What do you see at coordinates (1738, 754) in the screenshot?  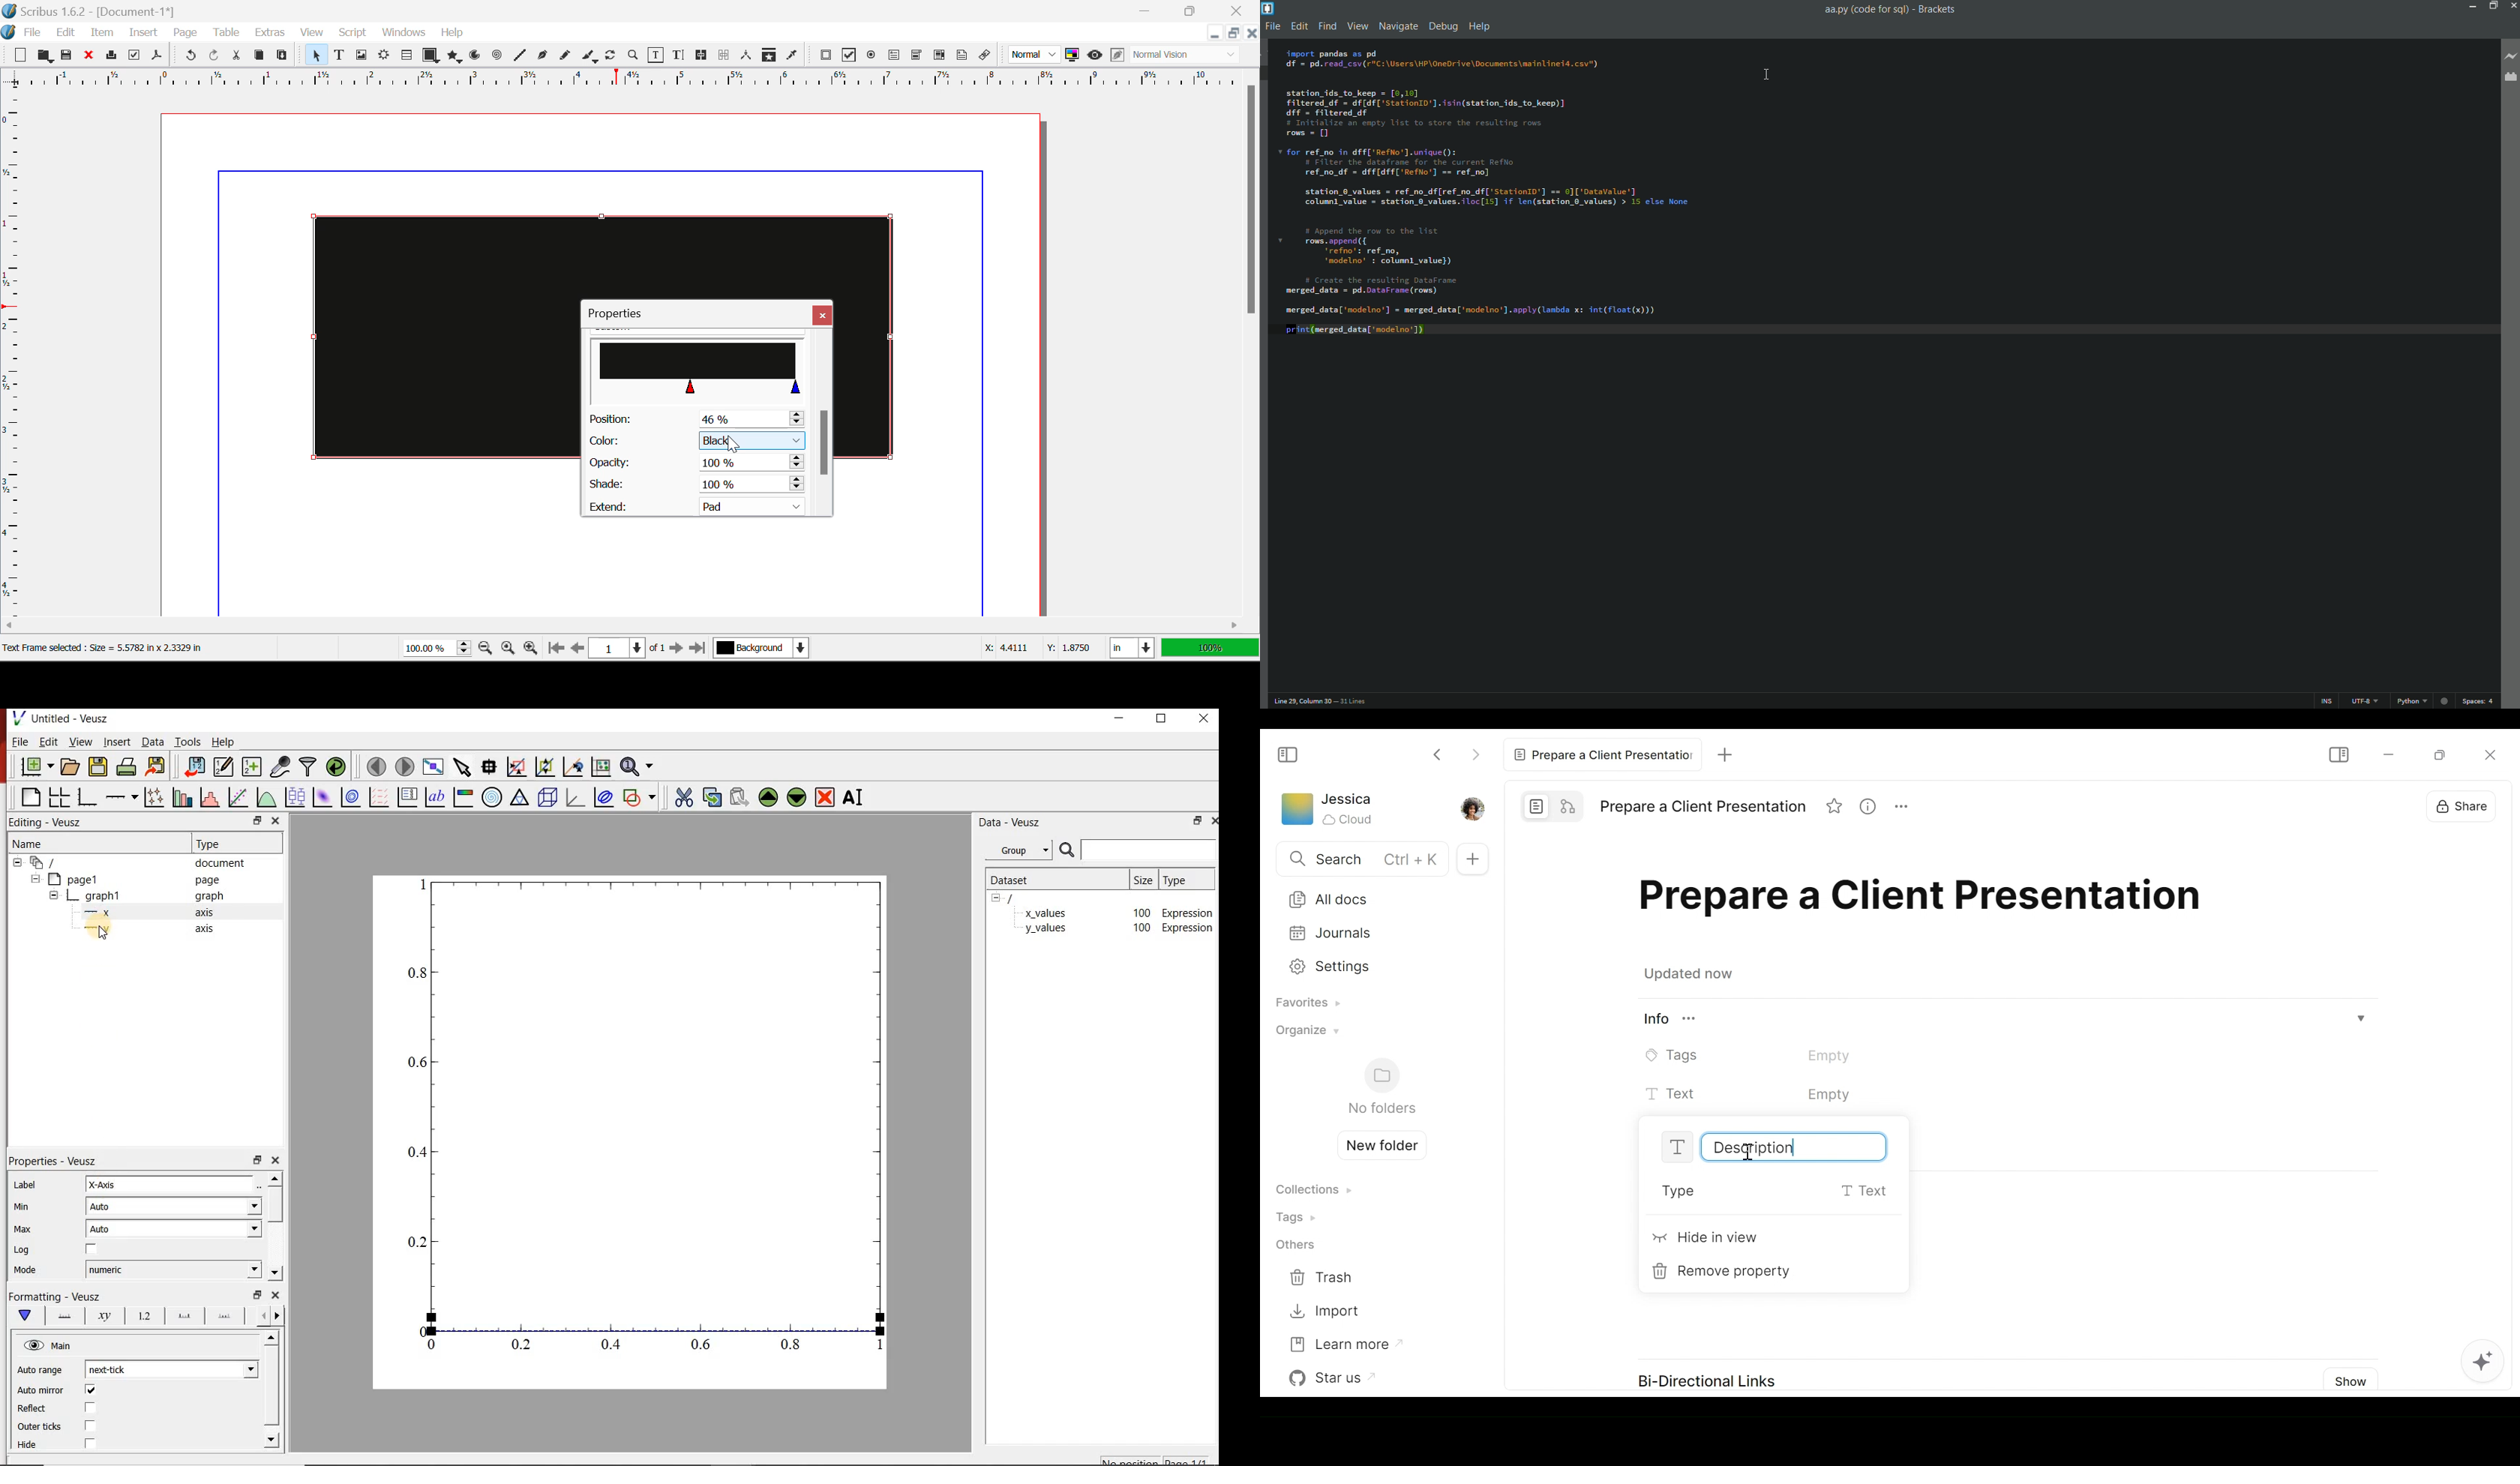 I see `New Tab` at bounding box center [1738, 754].